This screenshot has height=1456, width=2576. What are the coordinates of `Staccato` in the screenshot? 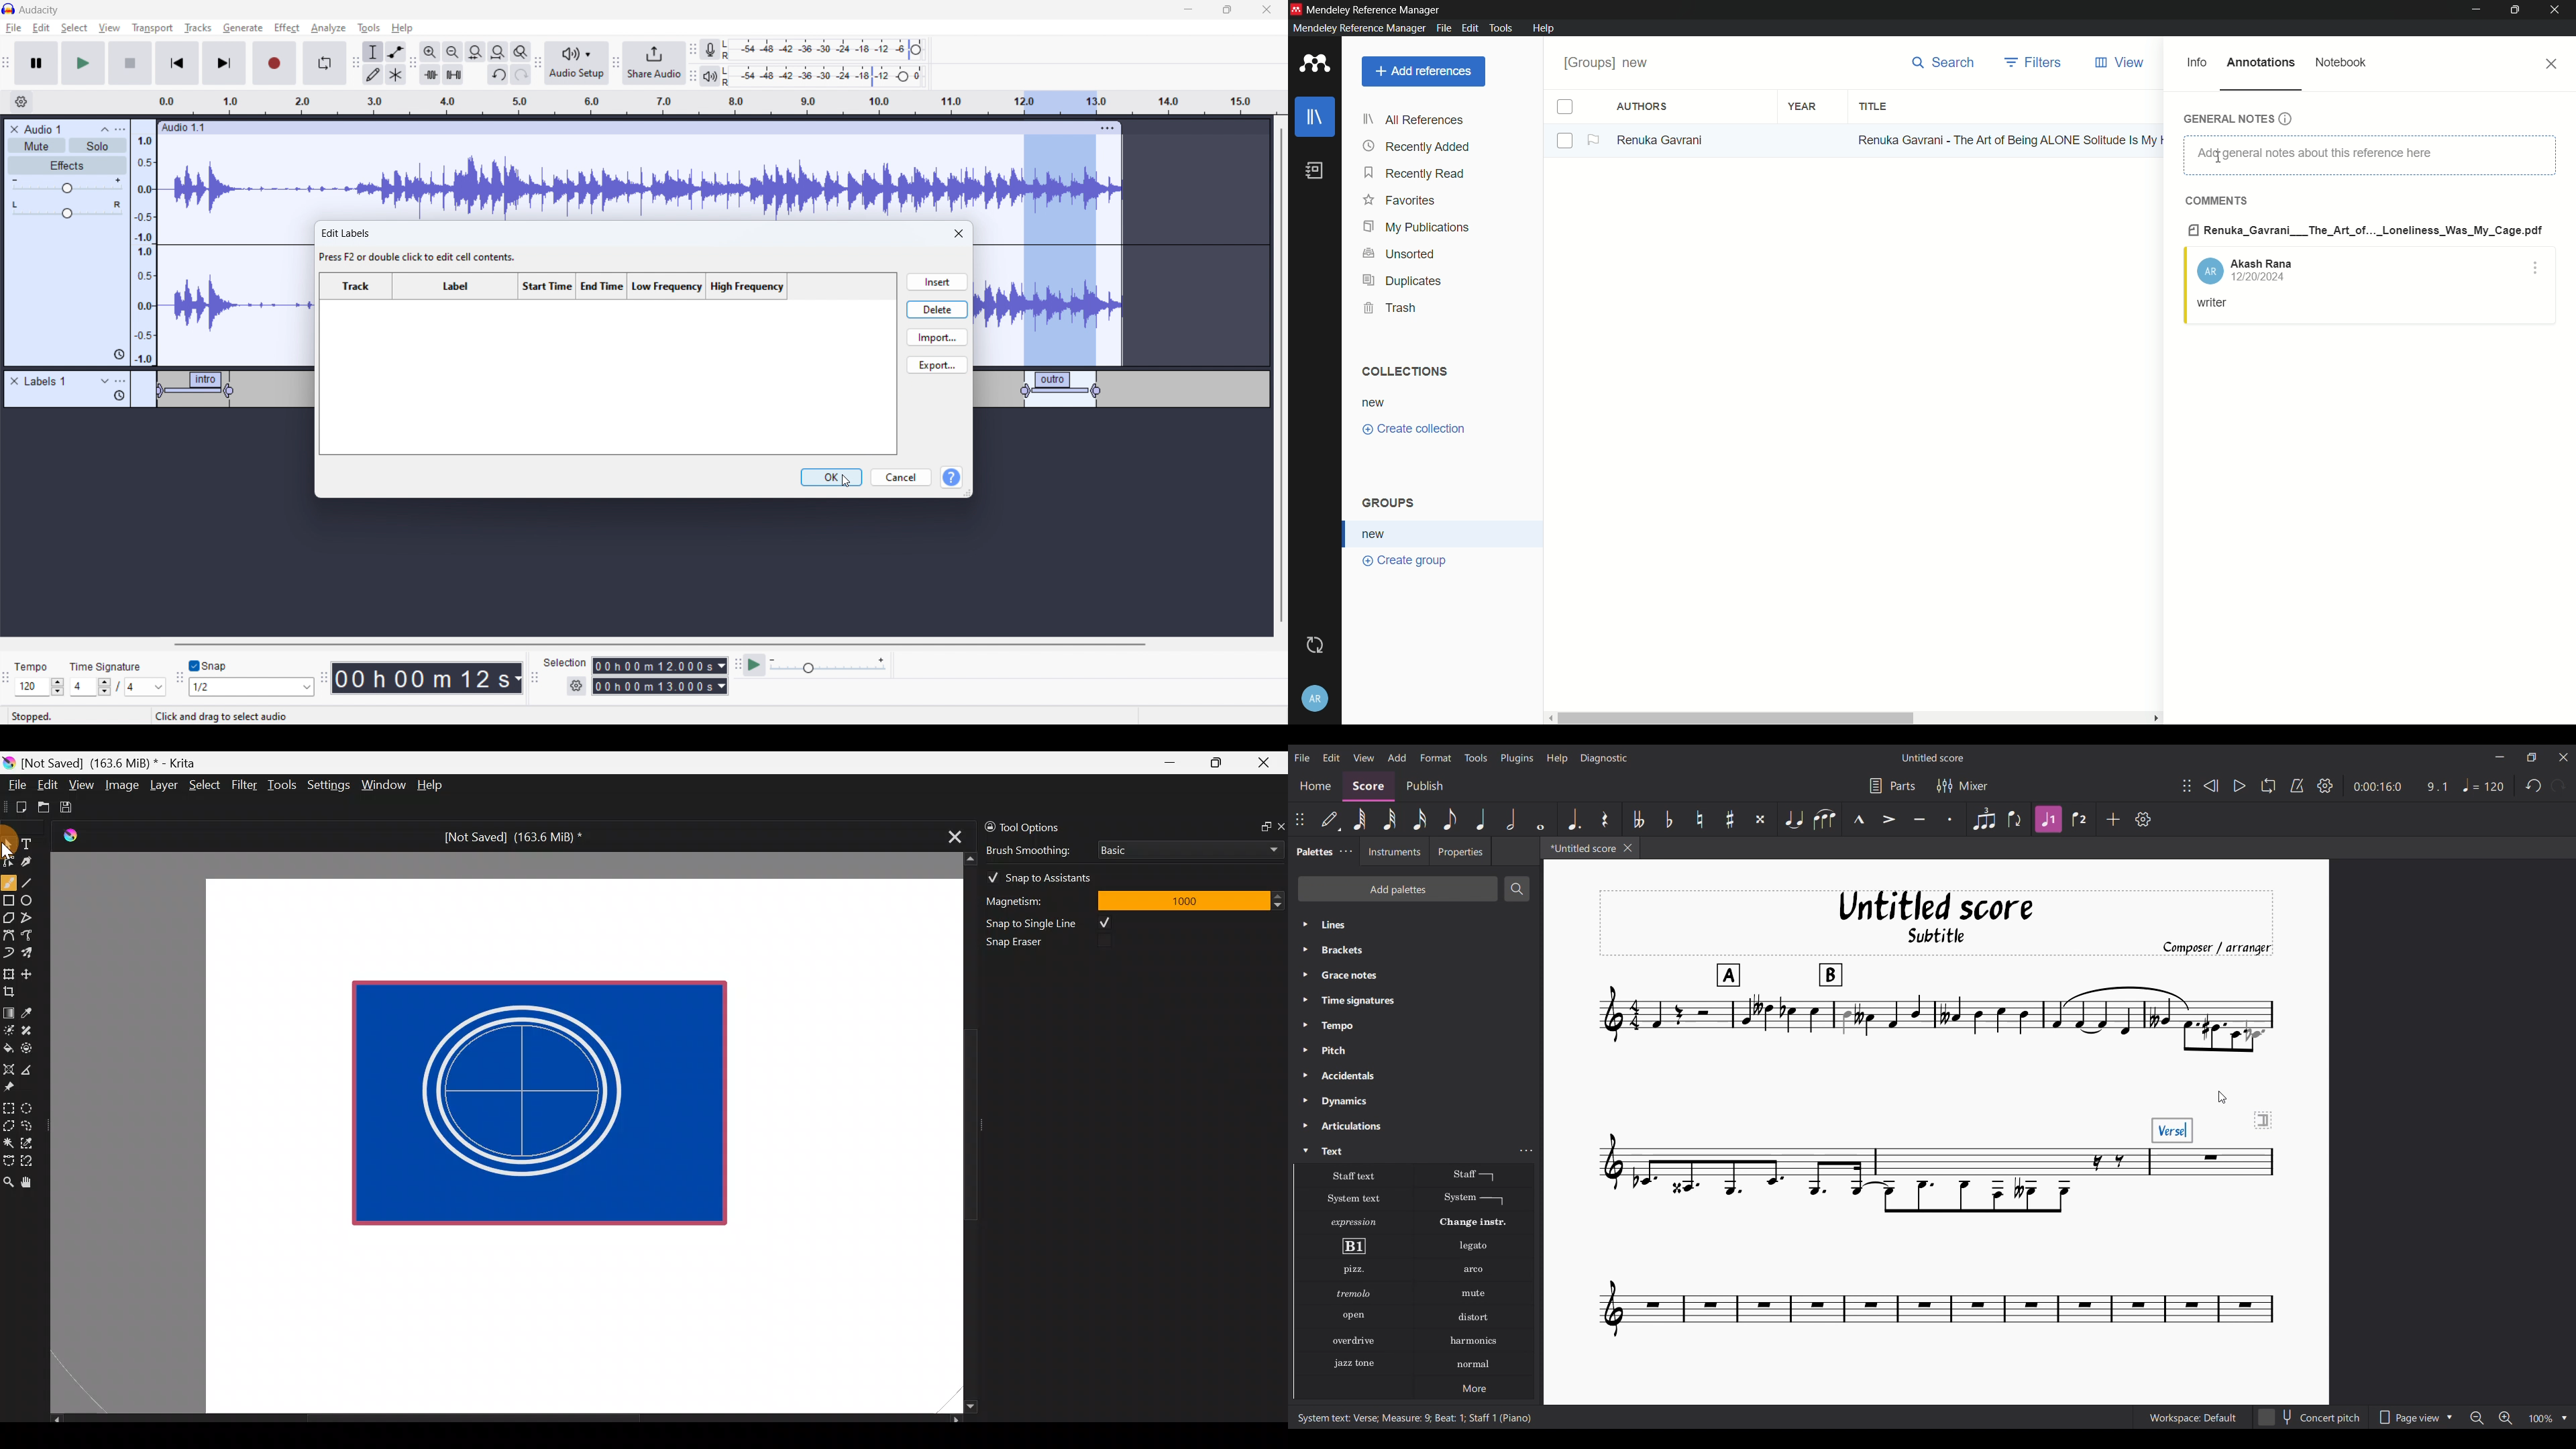 It's located at (1950, 819).